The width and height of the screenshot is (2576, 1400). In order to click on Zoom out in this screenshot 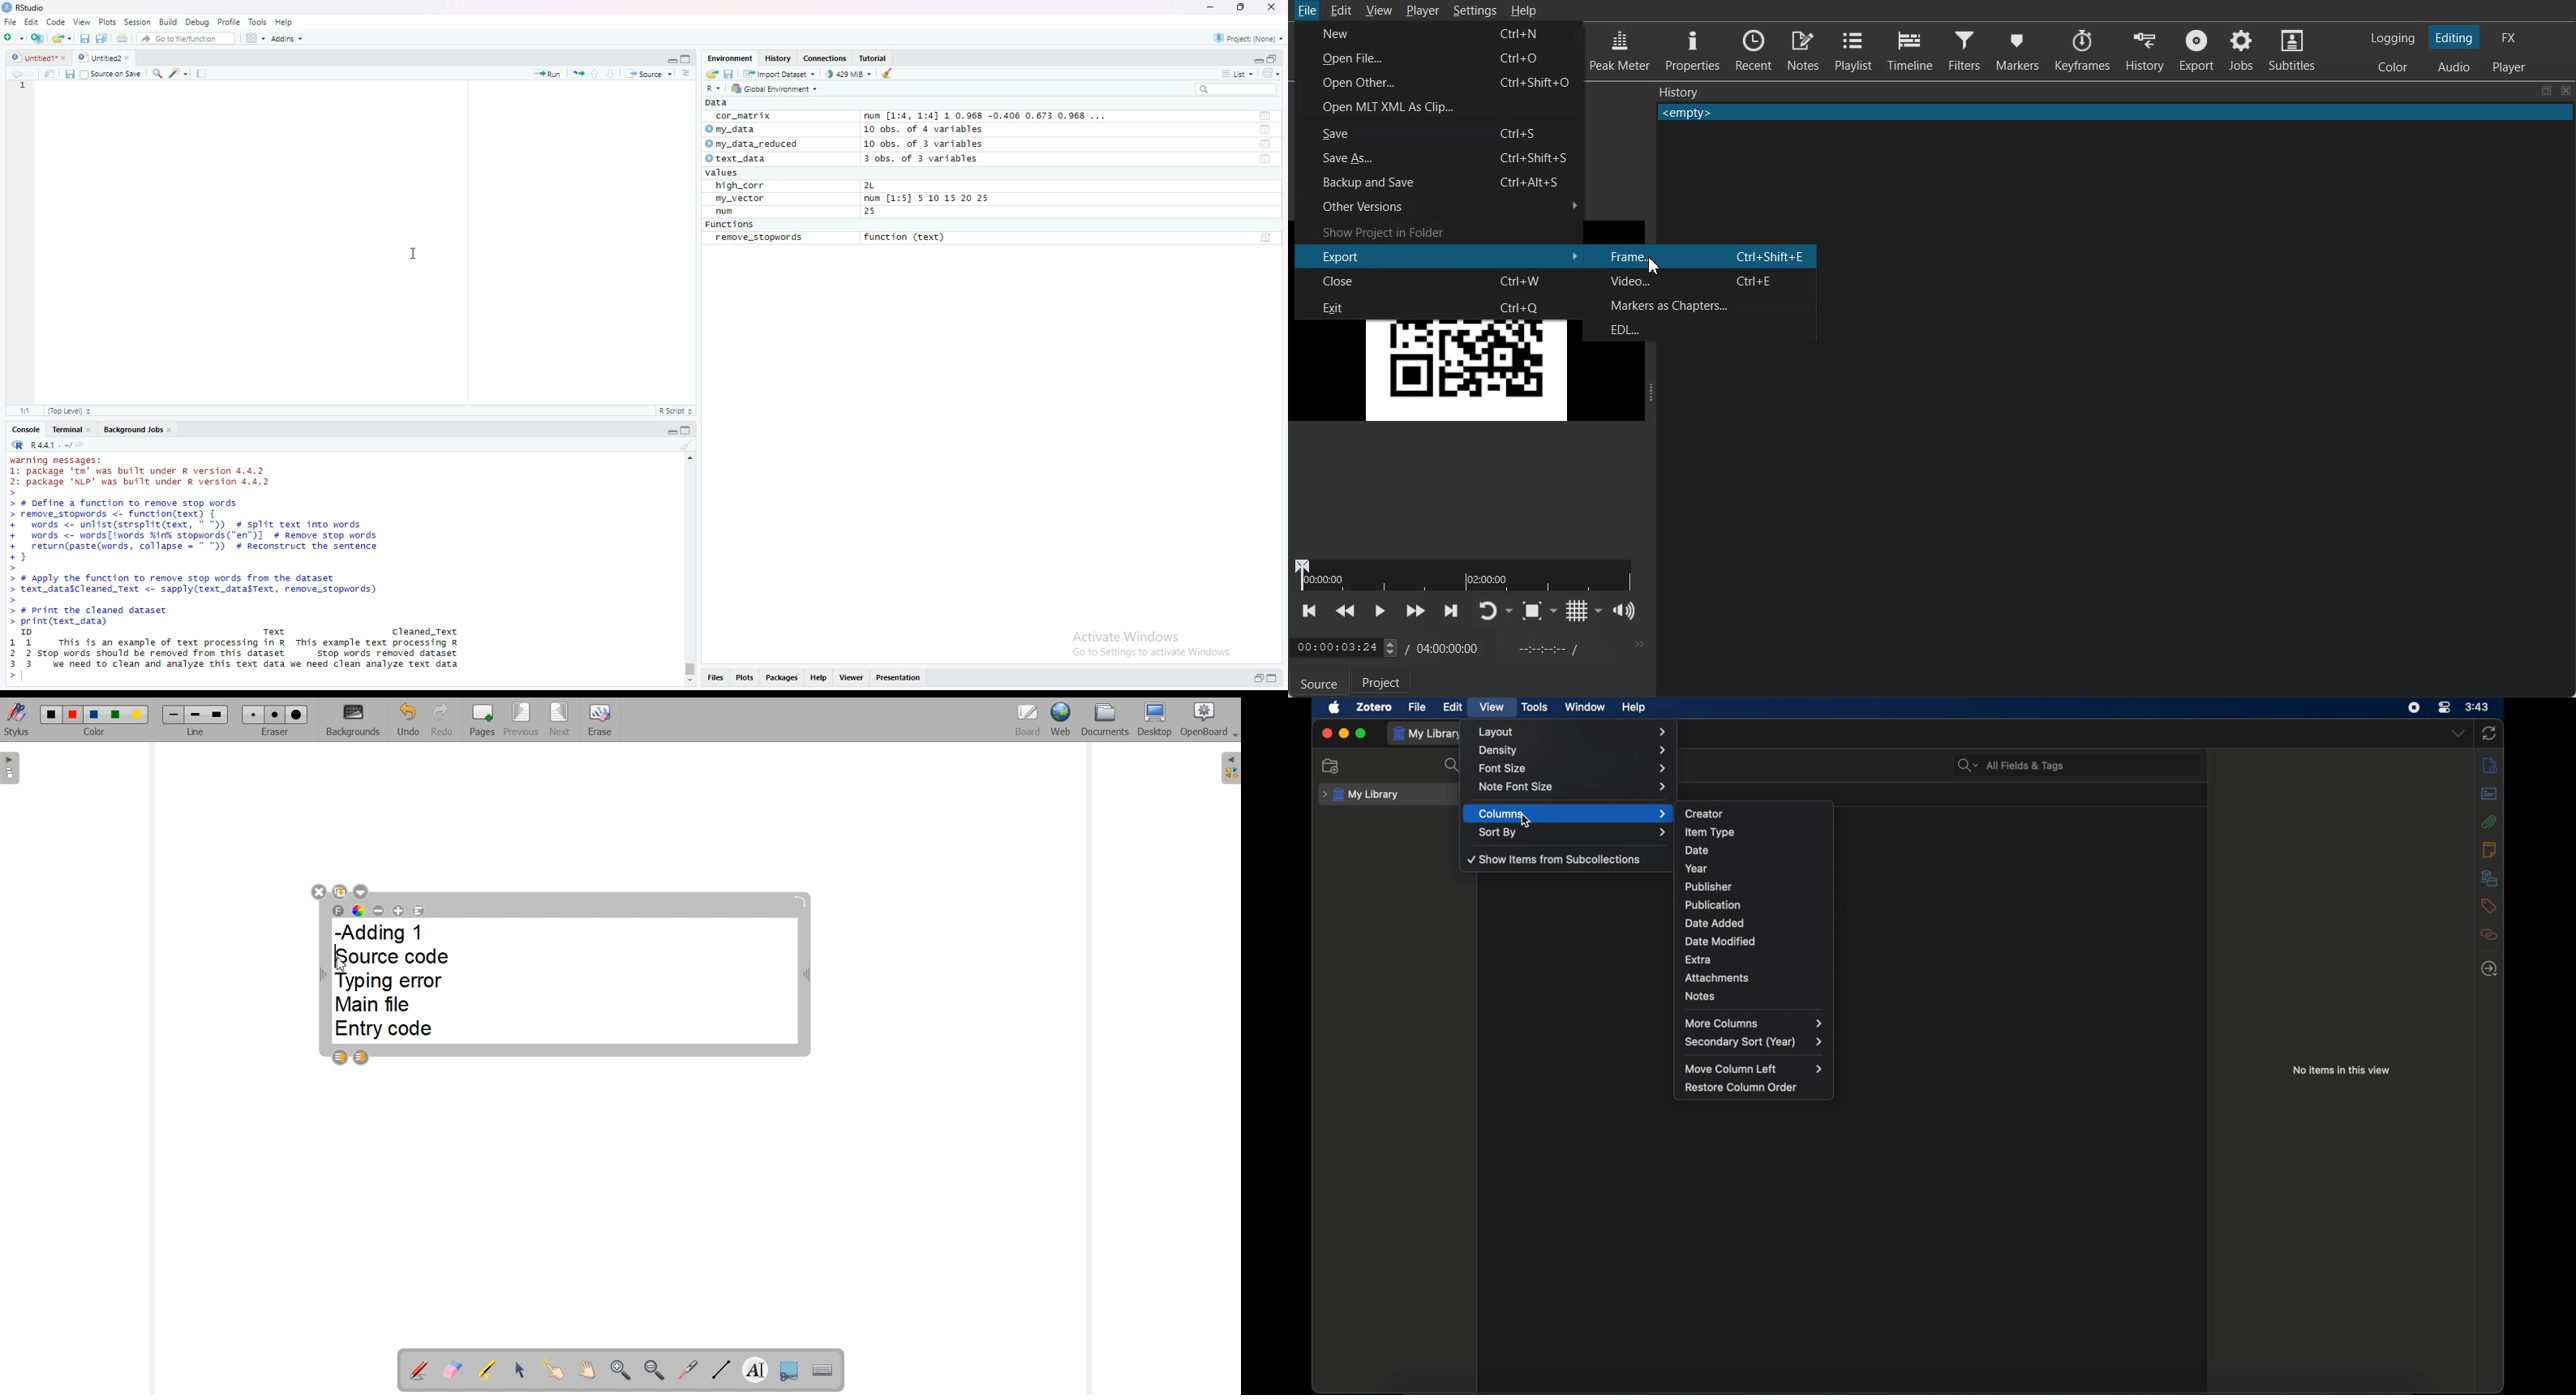, I will do `click(654, 1370)`.